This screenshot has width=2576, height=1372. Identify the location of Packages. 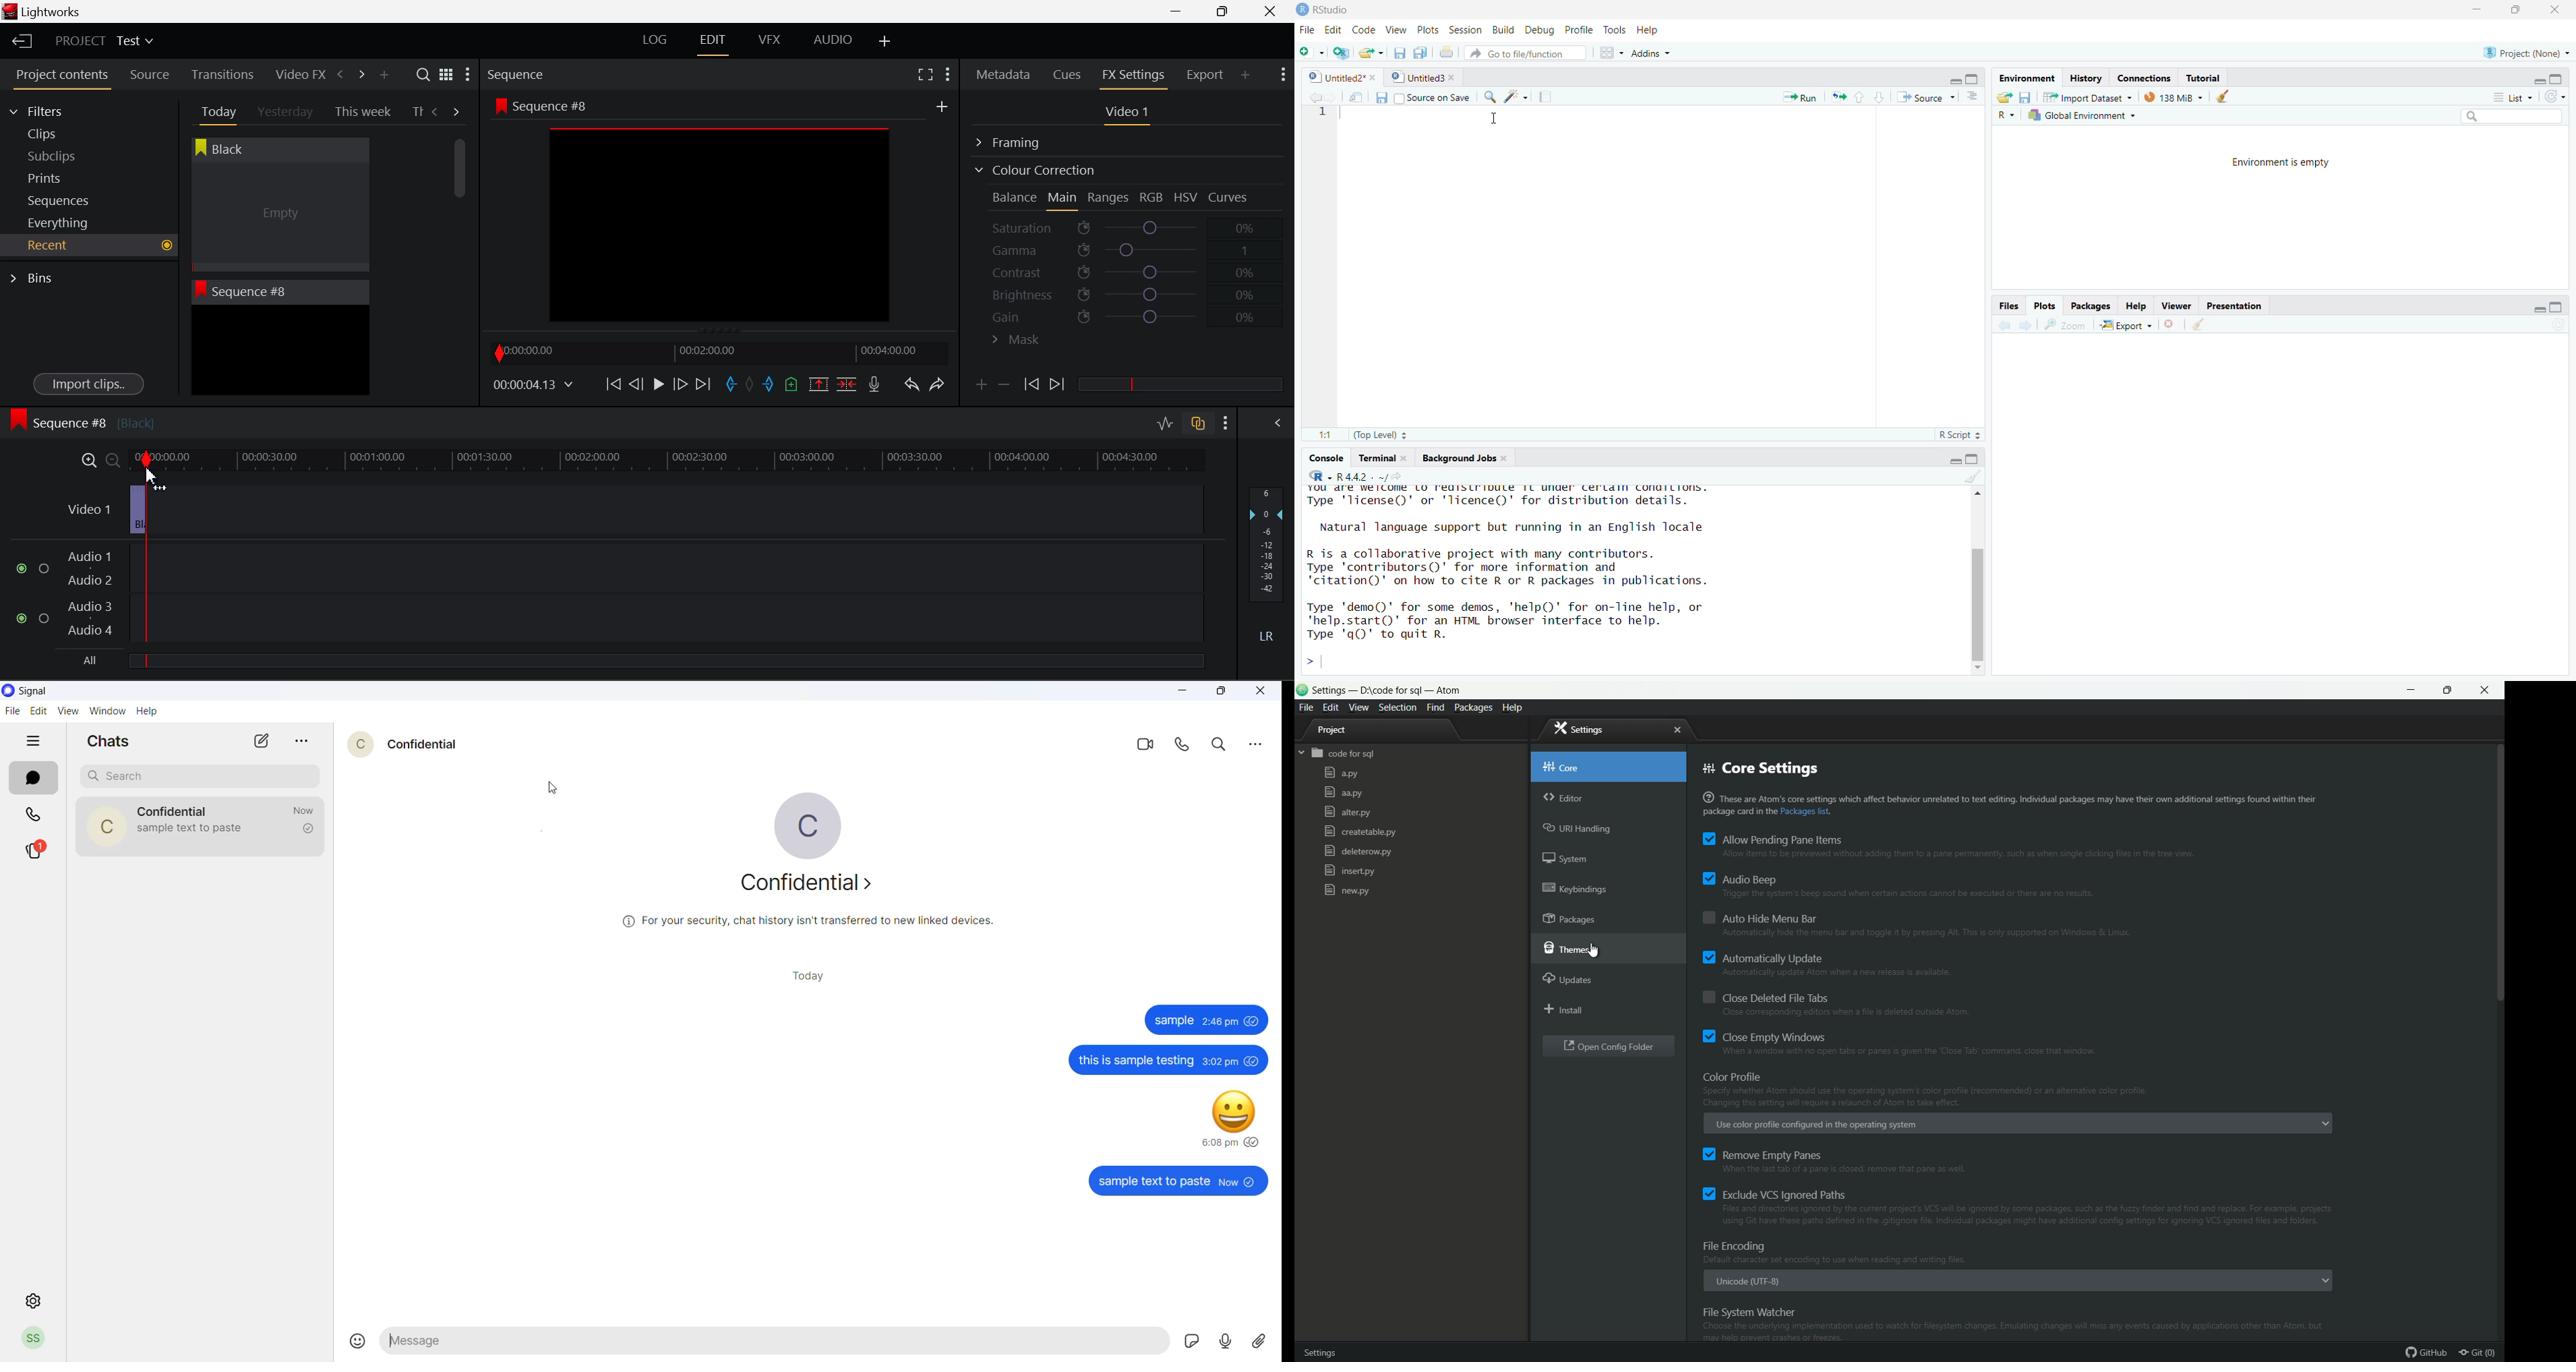
(2086, 305).